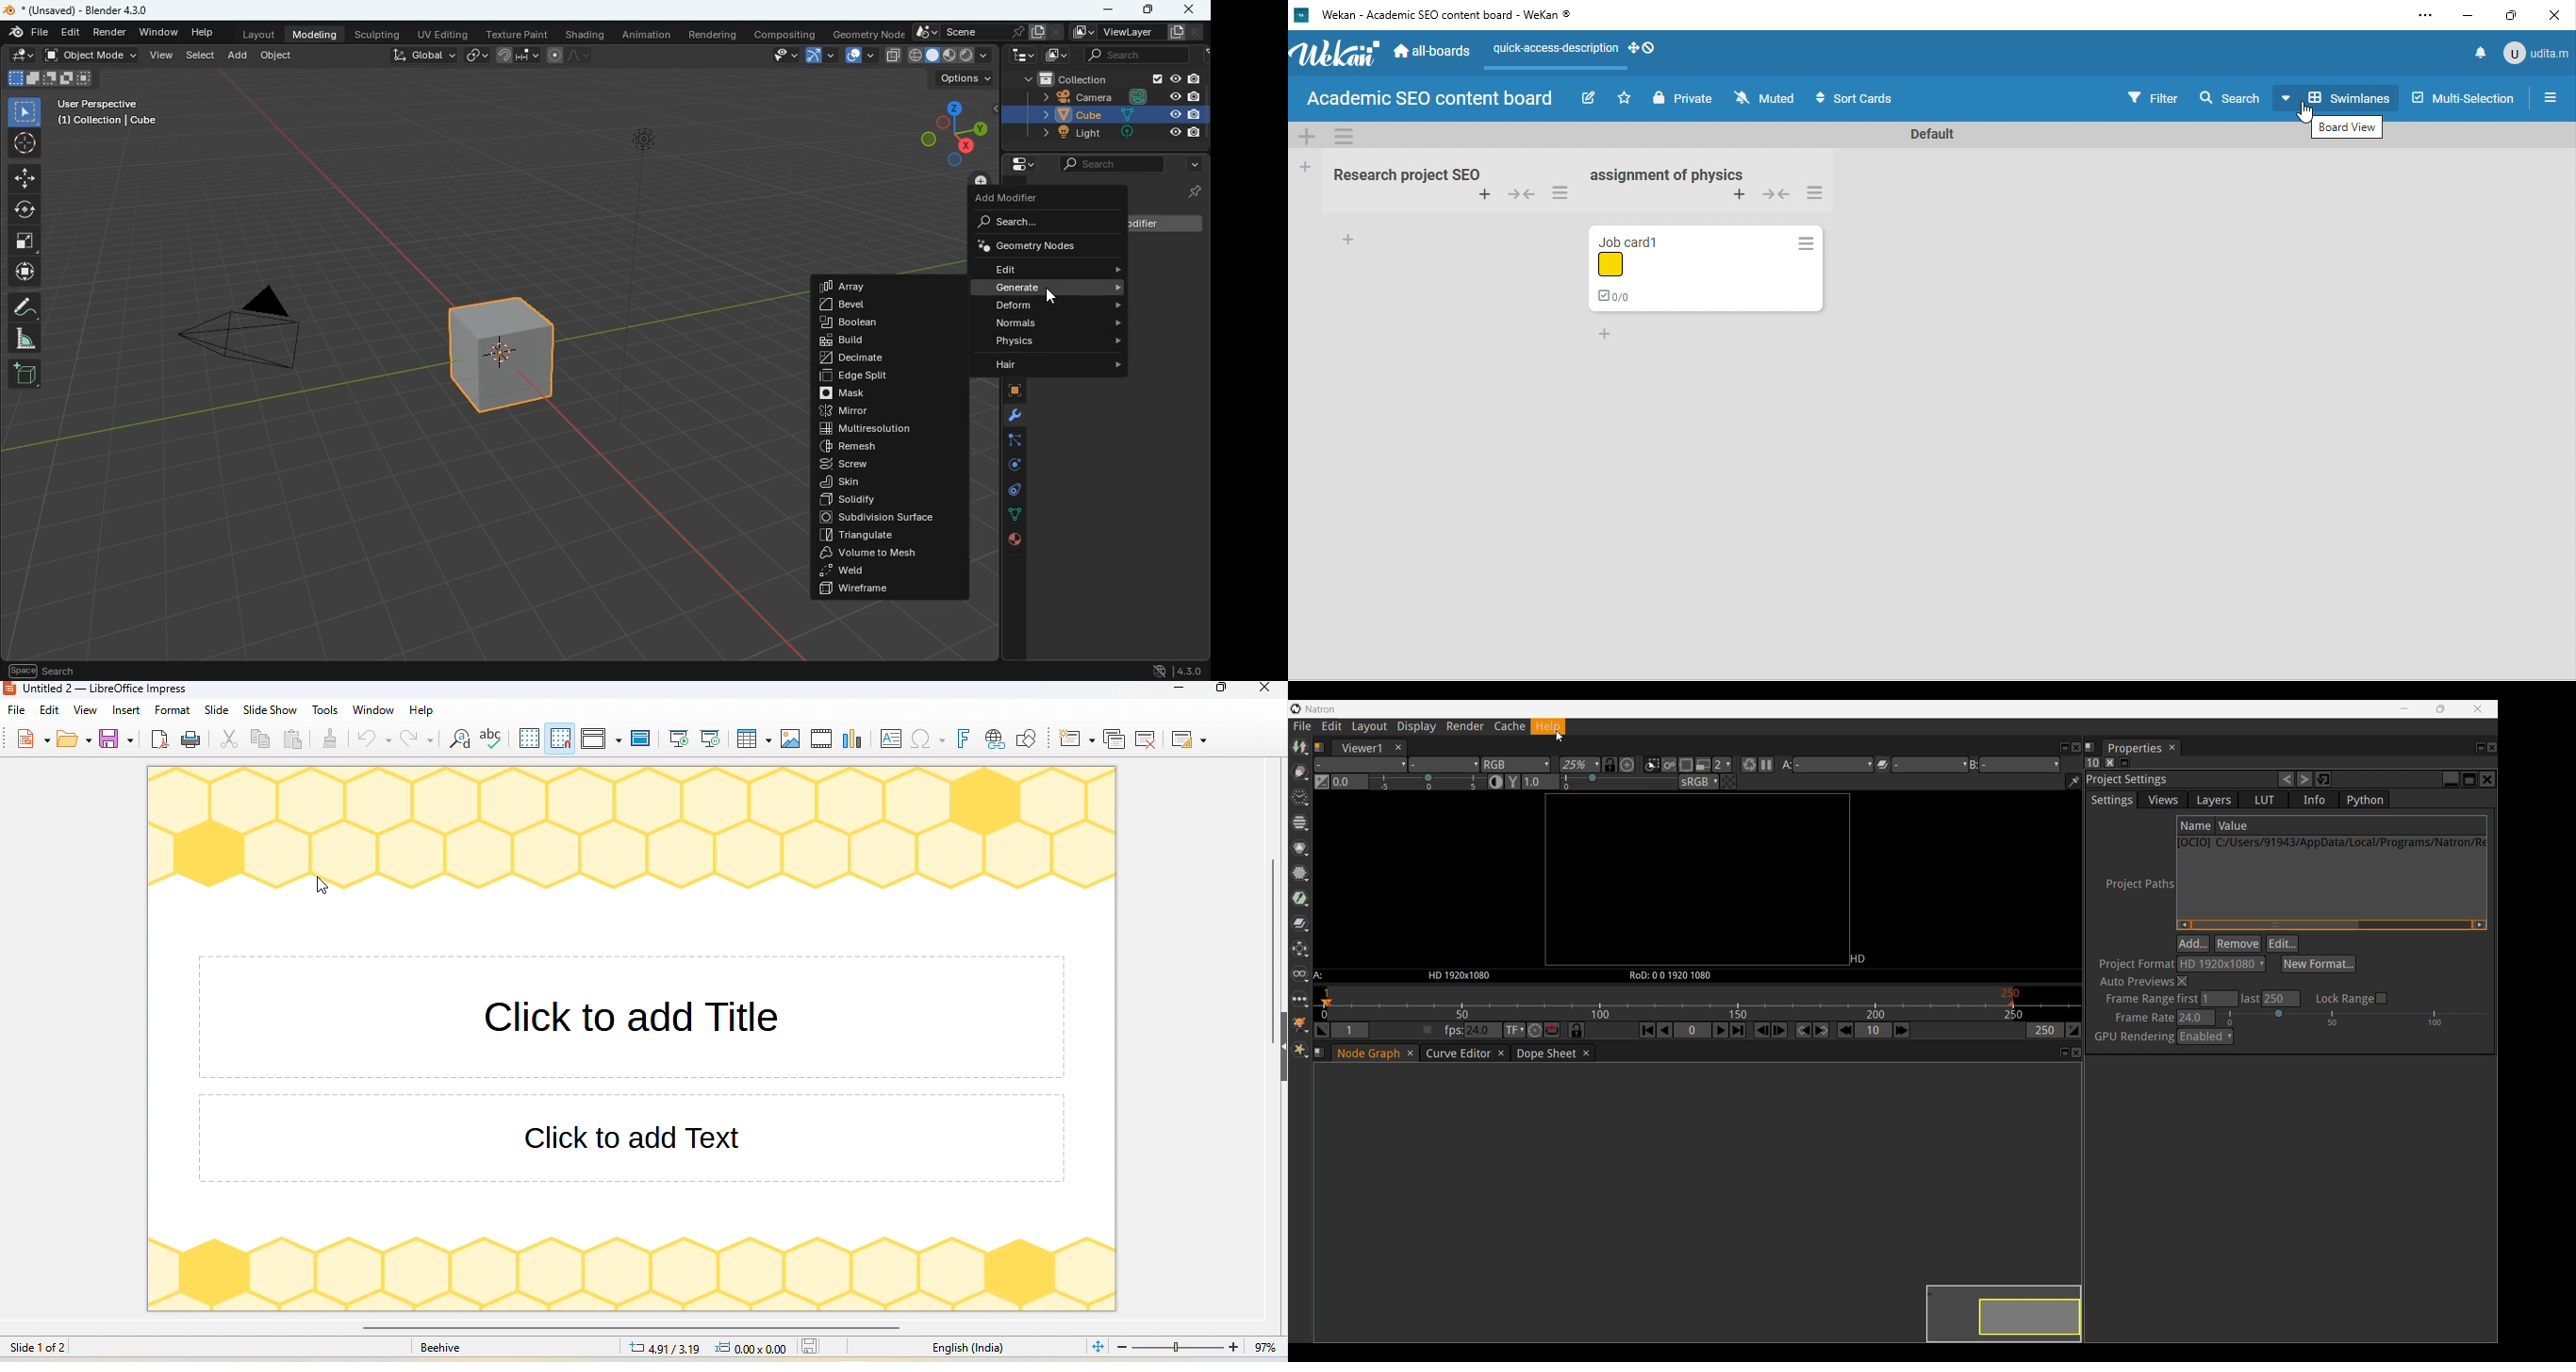 The height and width of the screenshot is (1372, 2576). Describe the element at coordinates (1096, 1346) in the screenshot. I see `fit slide to current window` at that location.